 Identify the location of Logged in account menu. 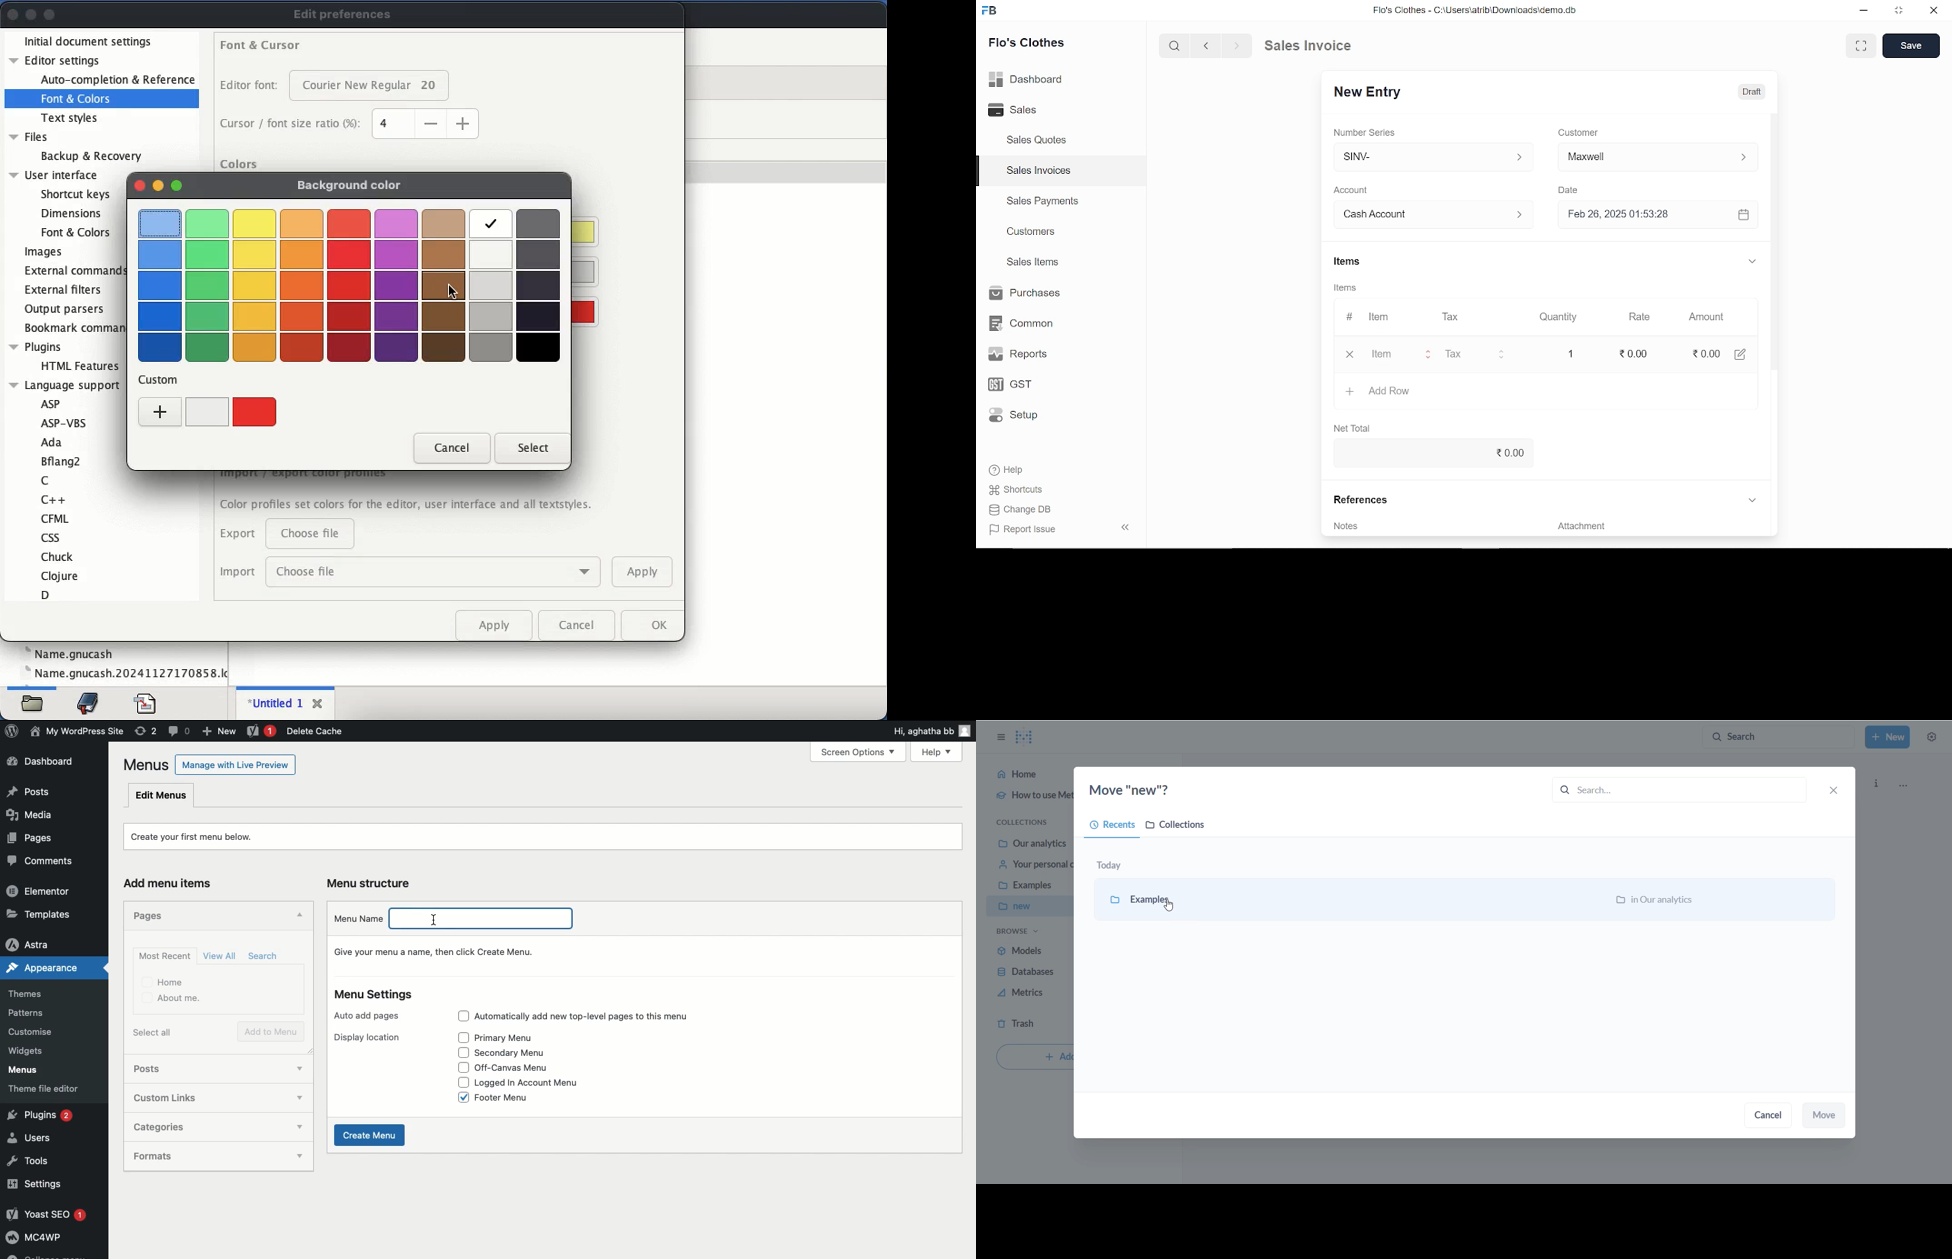
(537, 1084).